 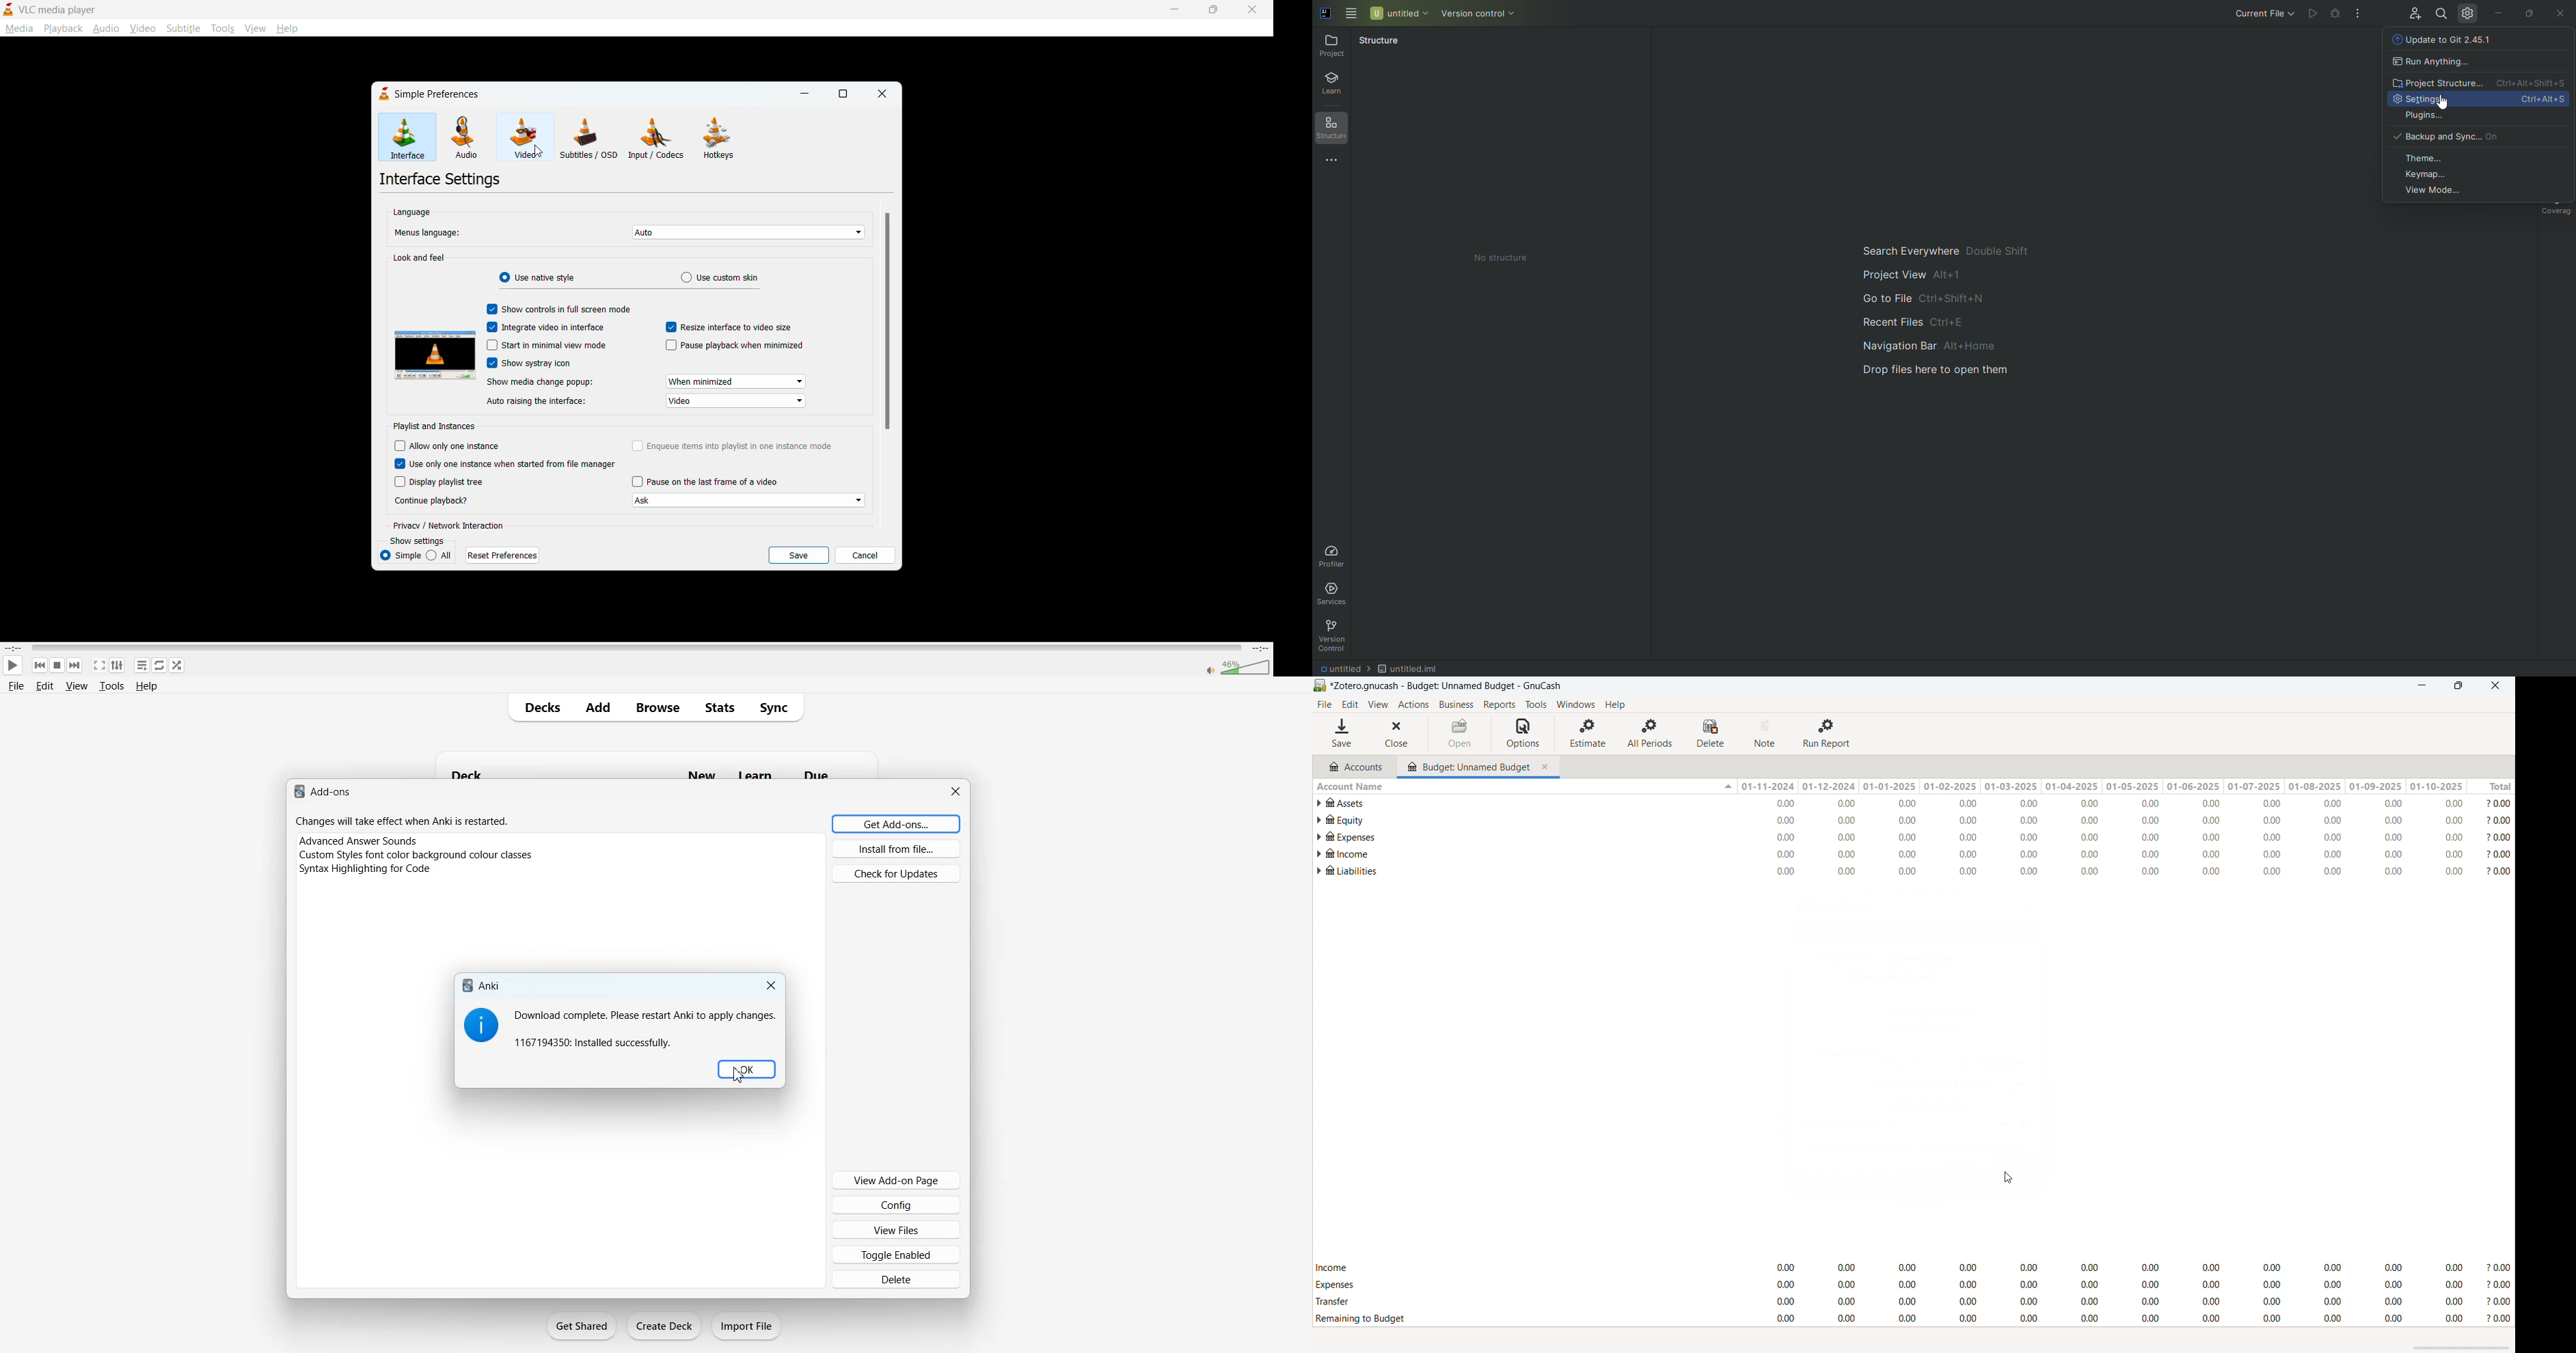 I want to click on 01-06-2025, so click(x=2193, y=786).